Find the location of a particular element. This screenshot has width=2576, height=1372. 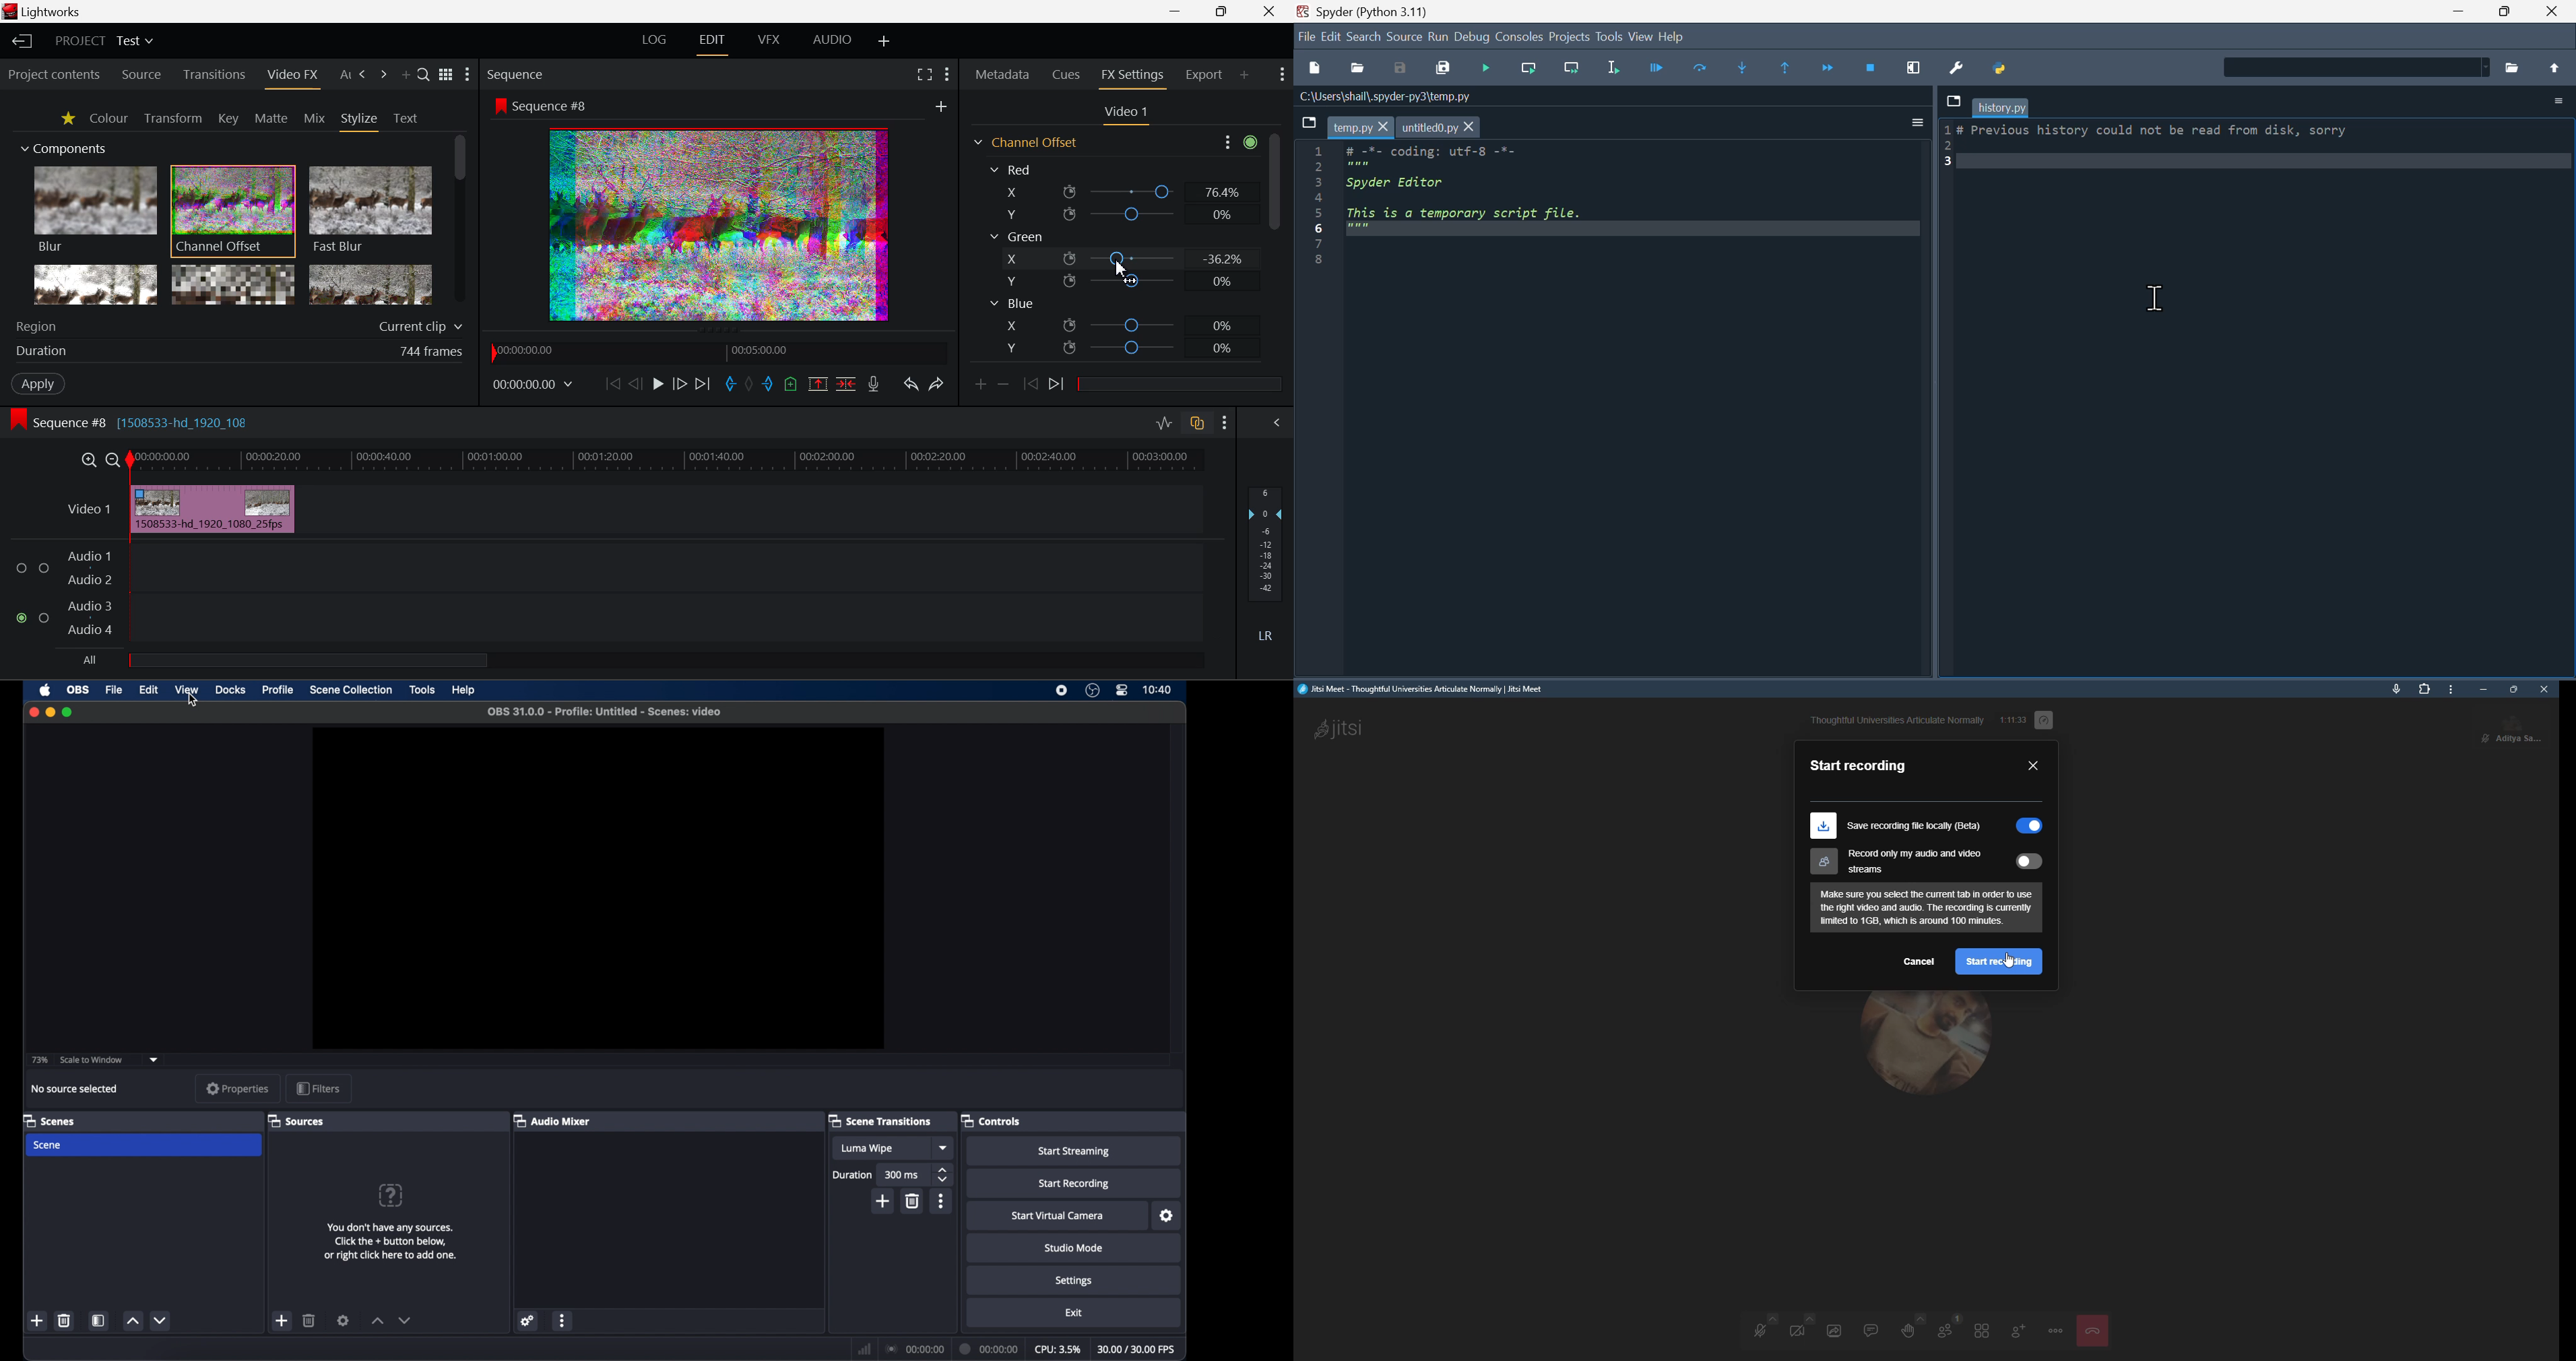

Stop debugging is located at coordinates (1876, 65).